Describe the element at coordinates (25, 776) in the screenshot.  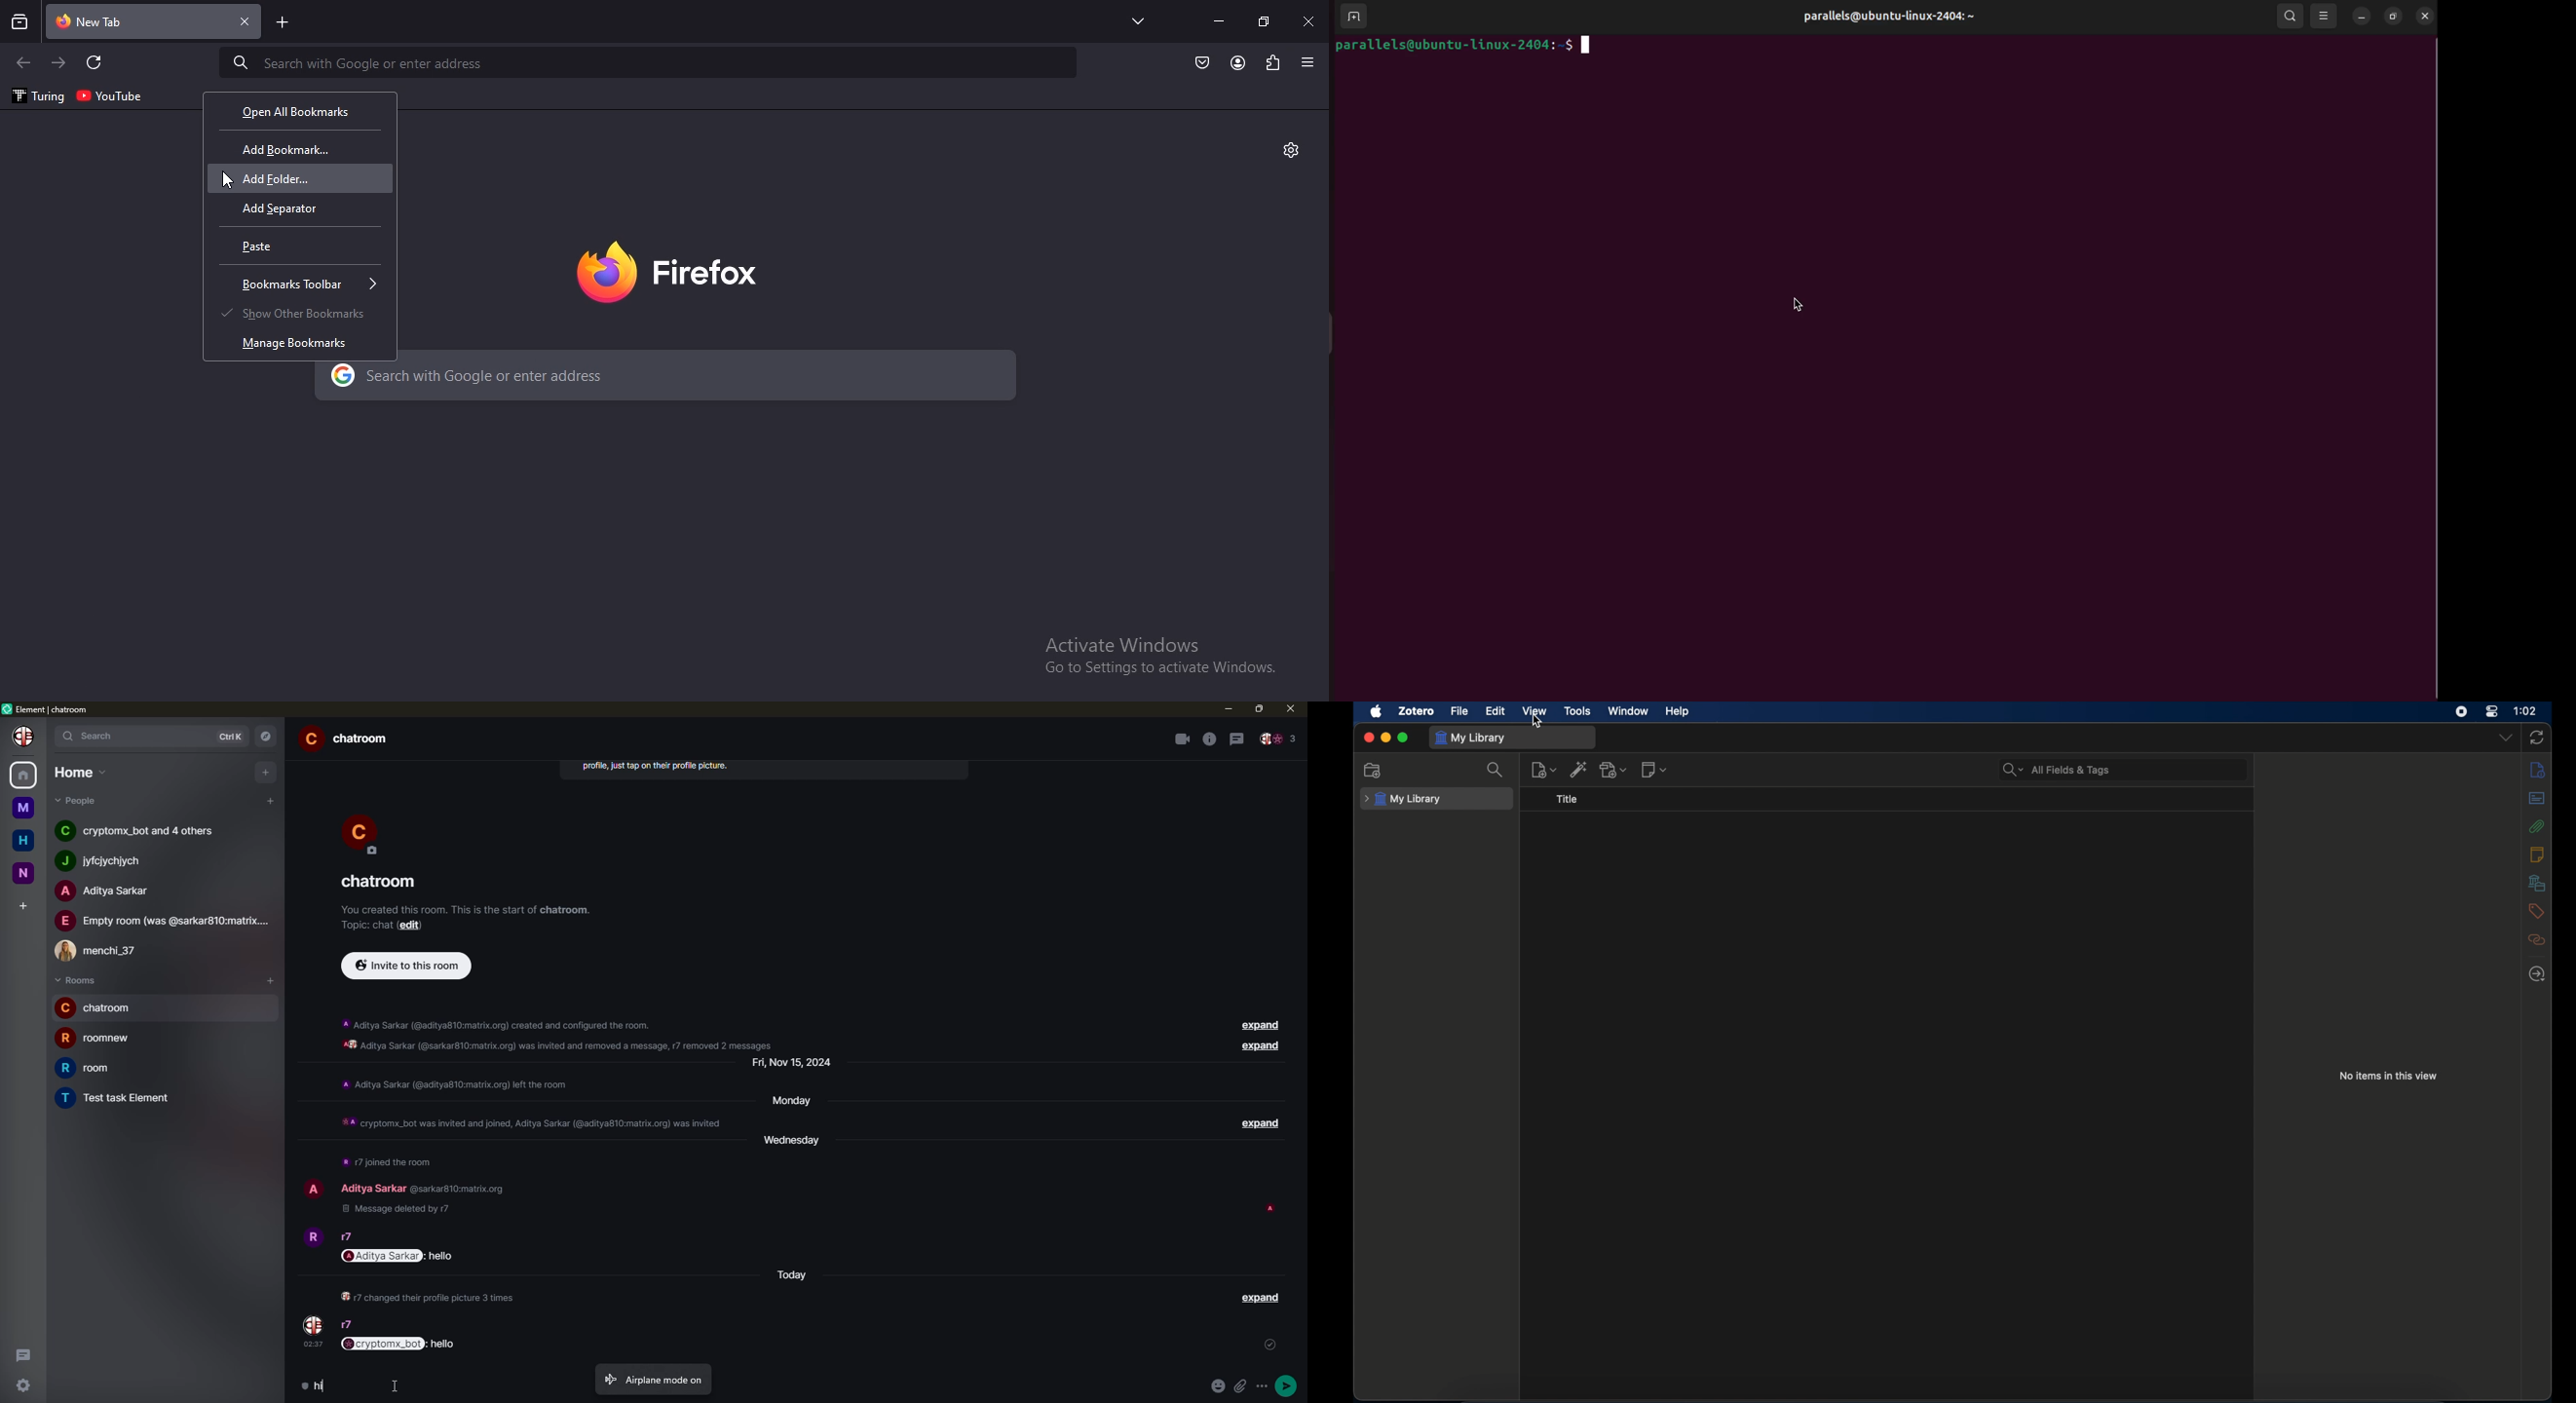
I see `home` at that location.